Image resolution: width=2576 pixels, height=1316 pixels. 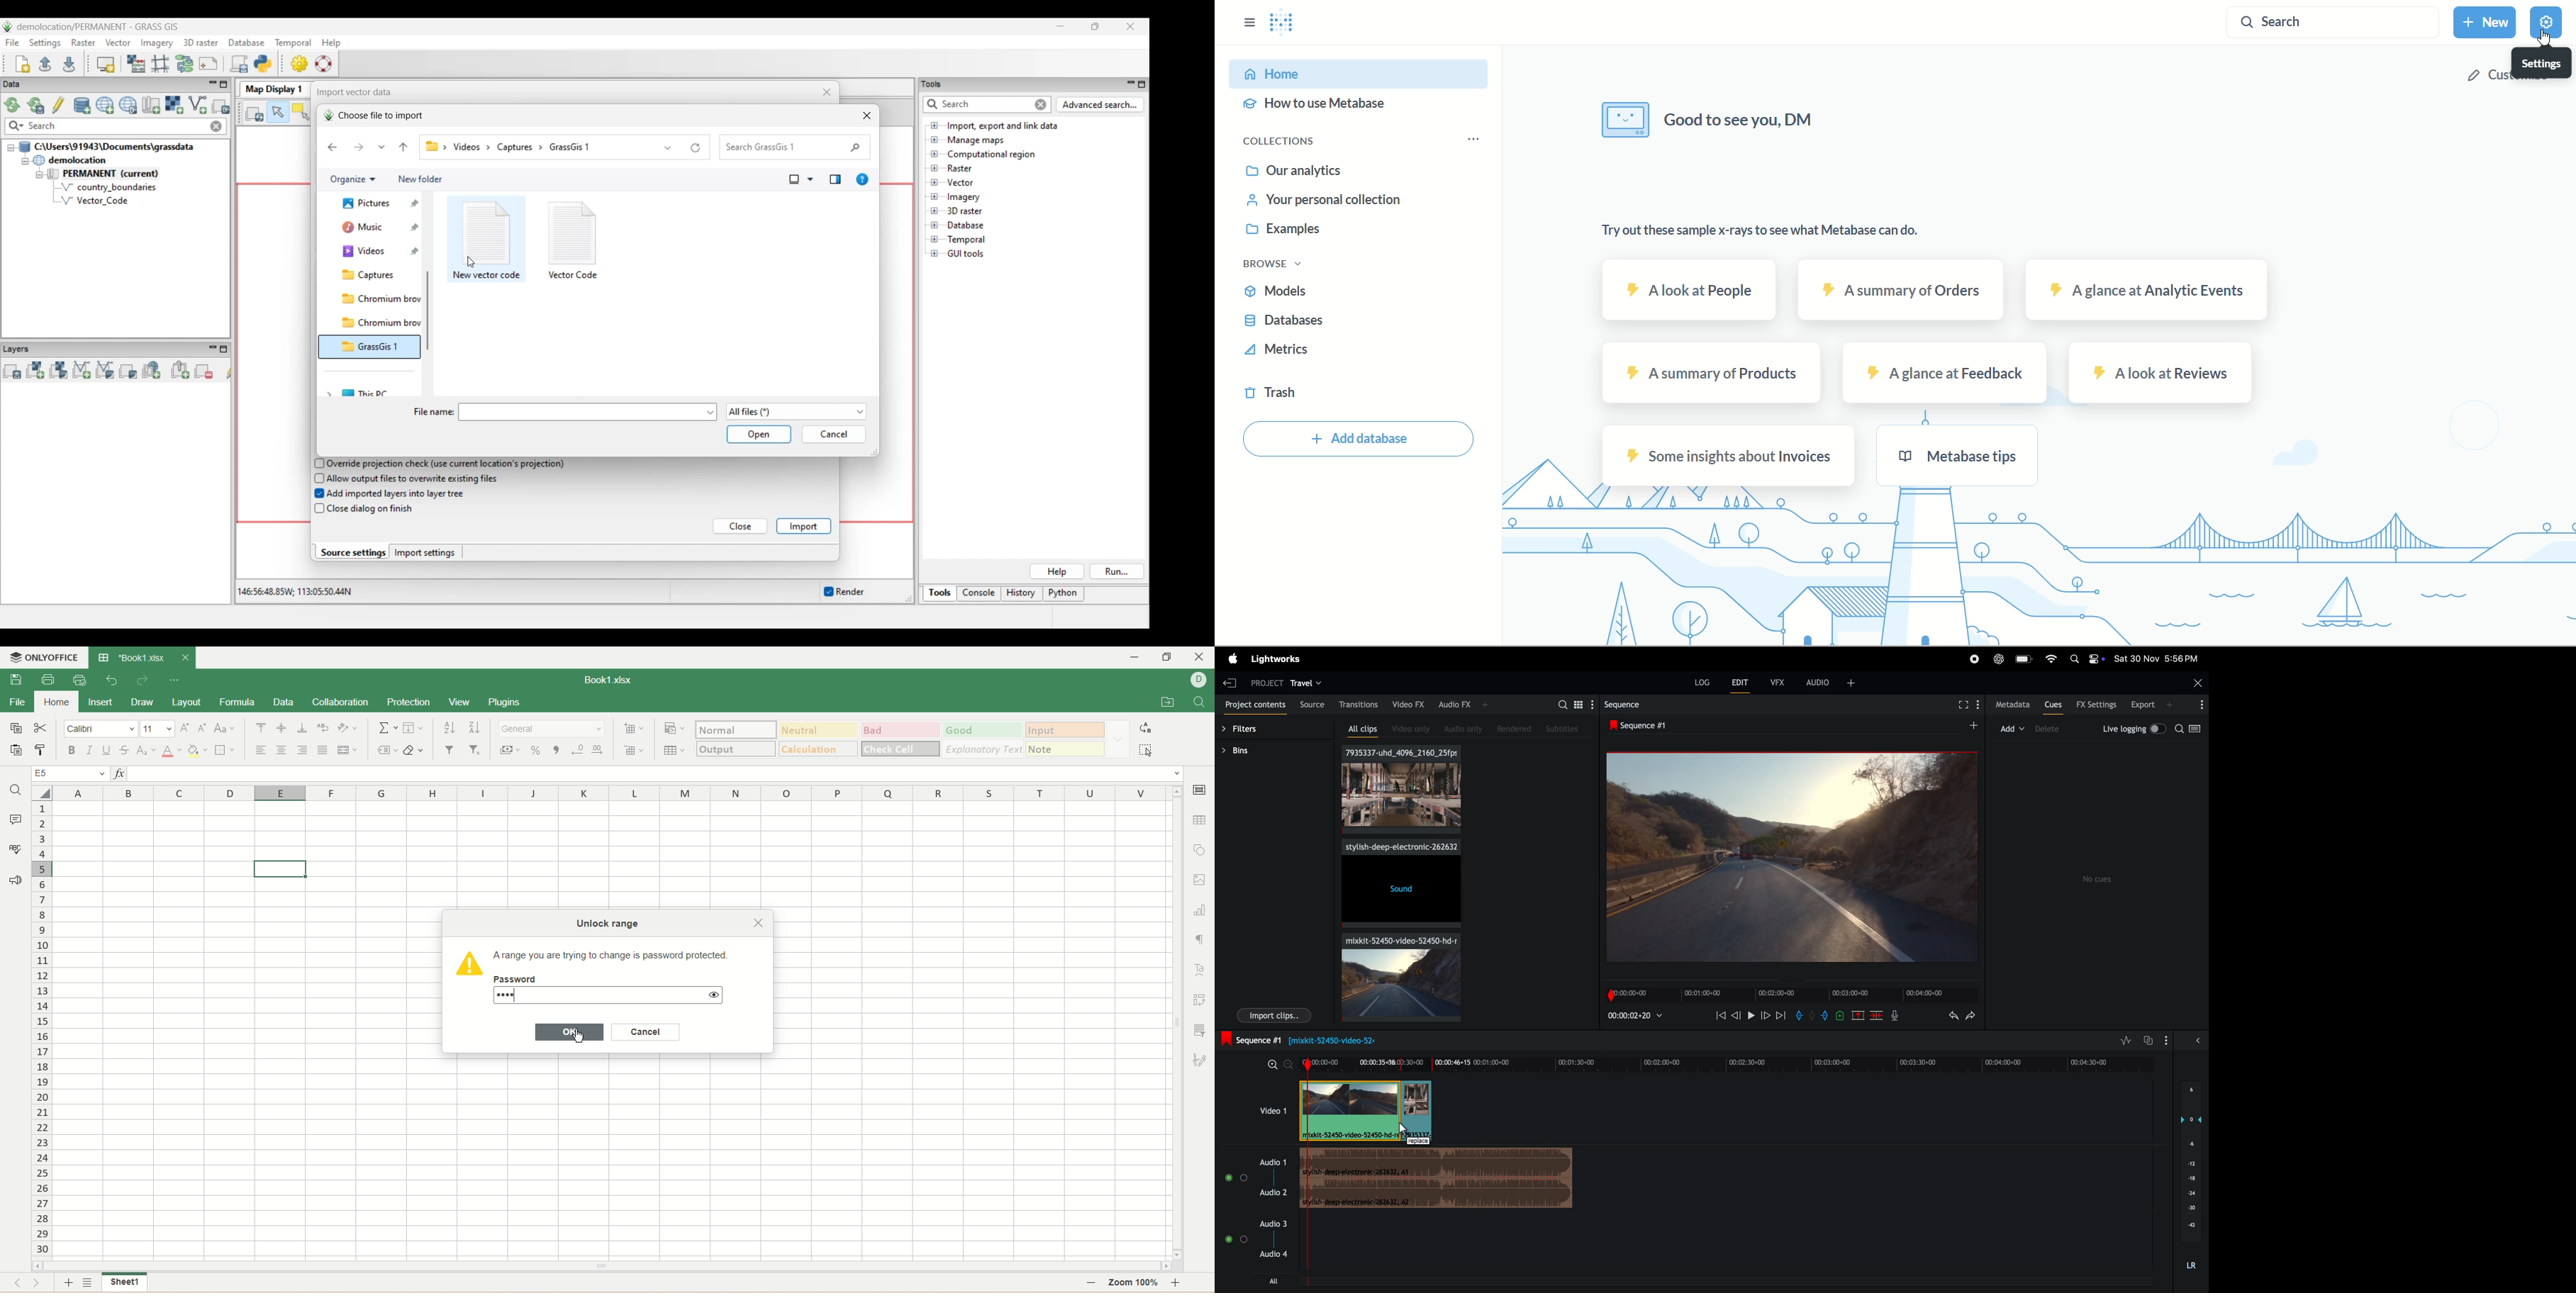 I want to click on maximize, so click(x=1166, y=657).